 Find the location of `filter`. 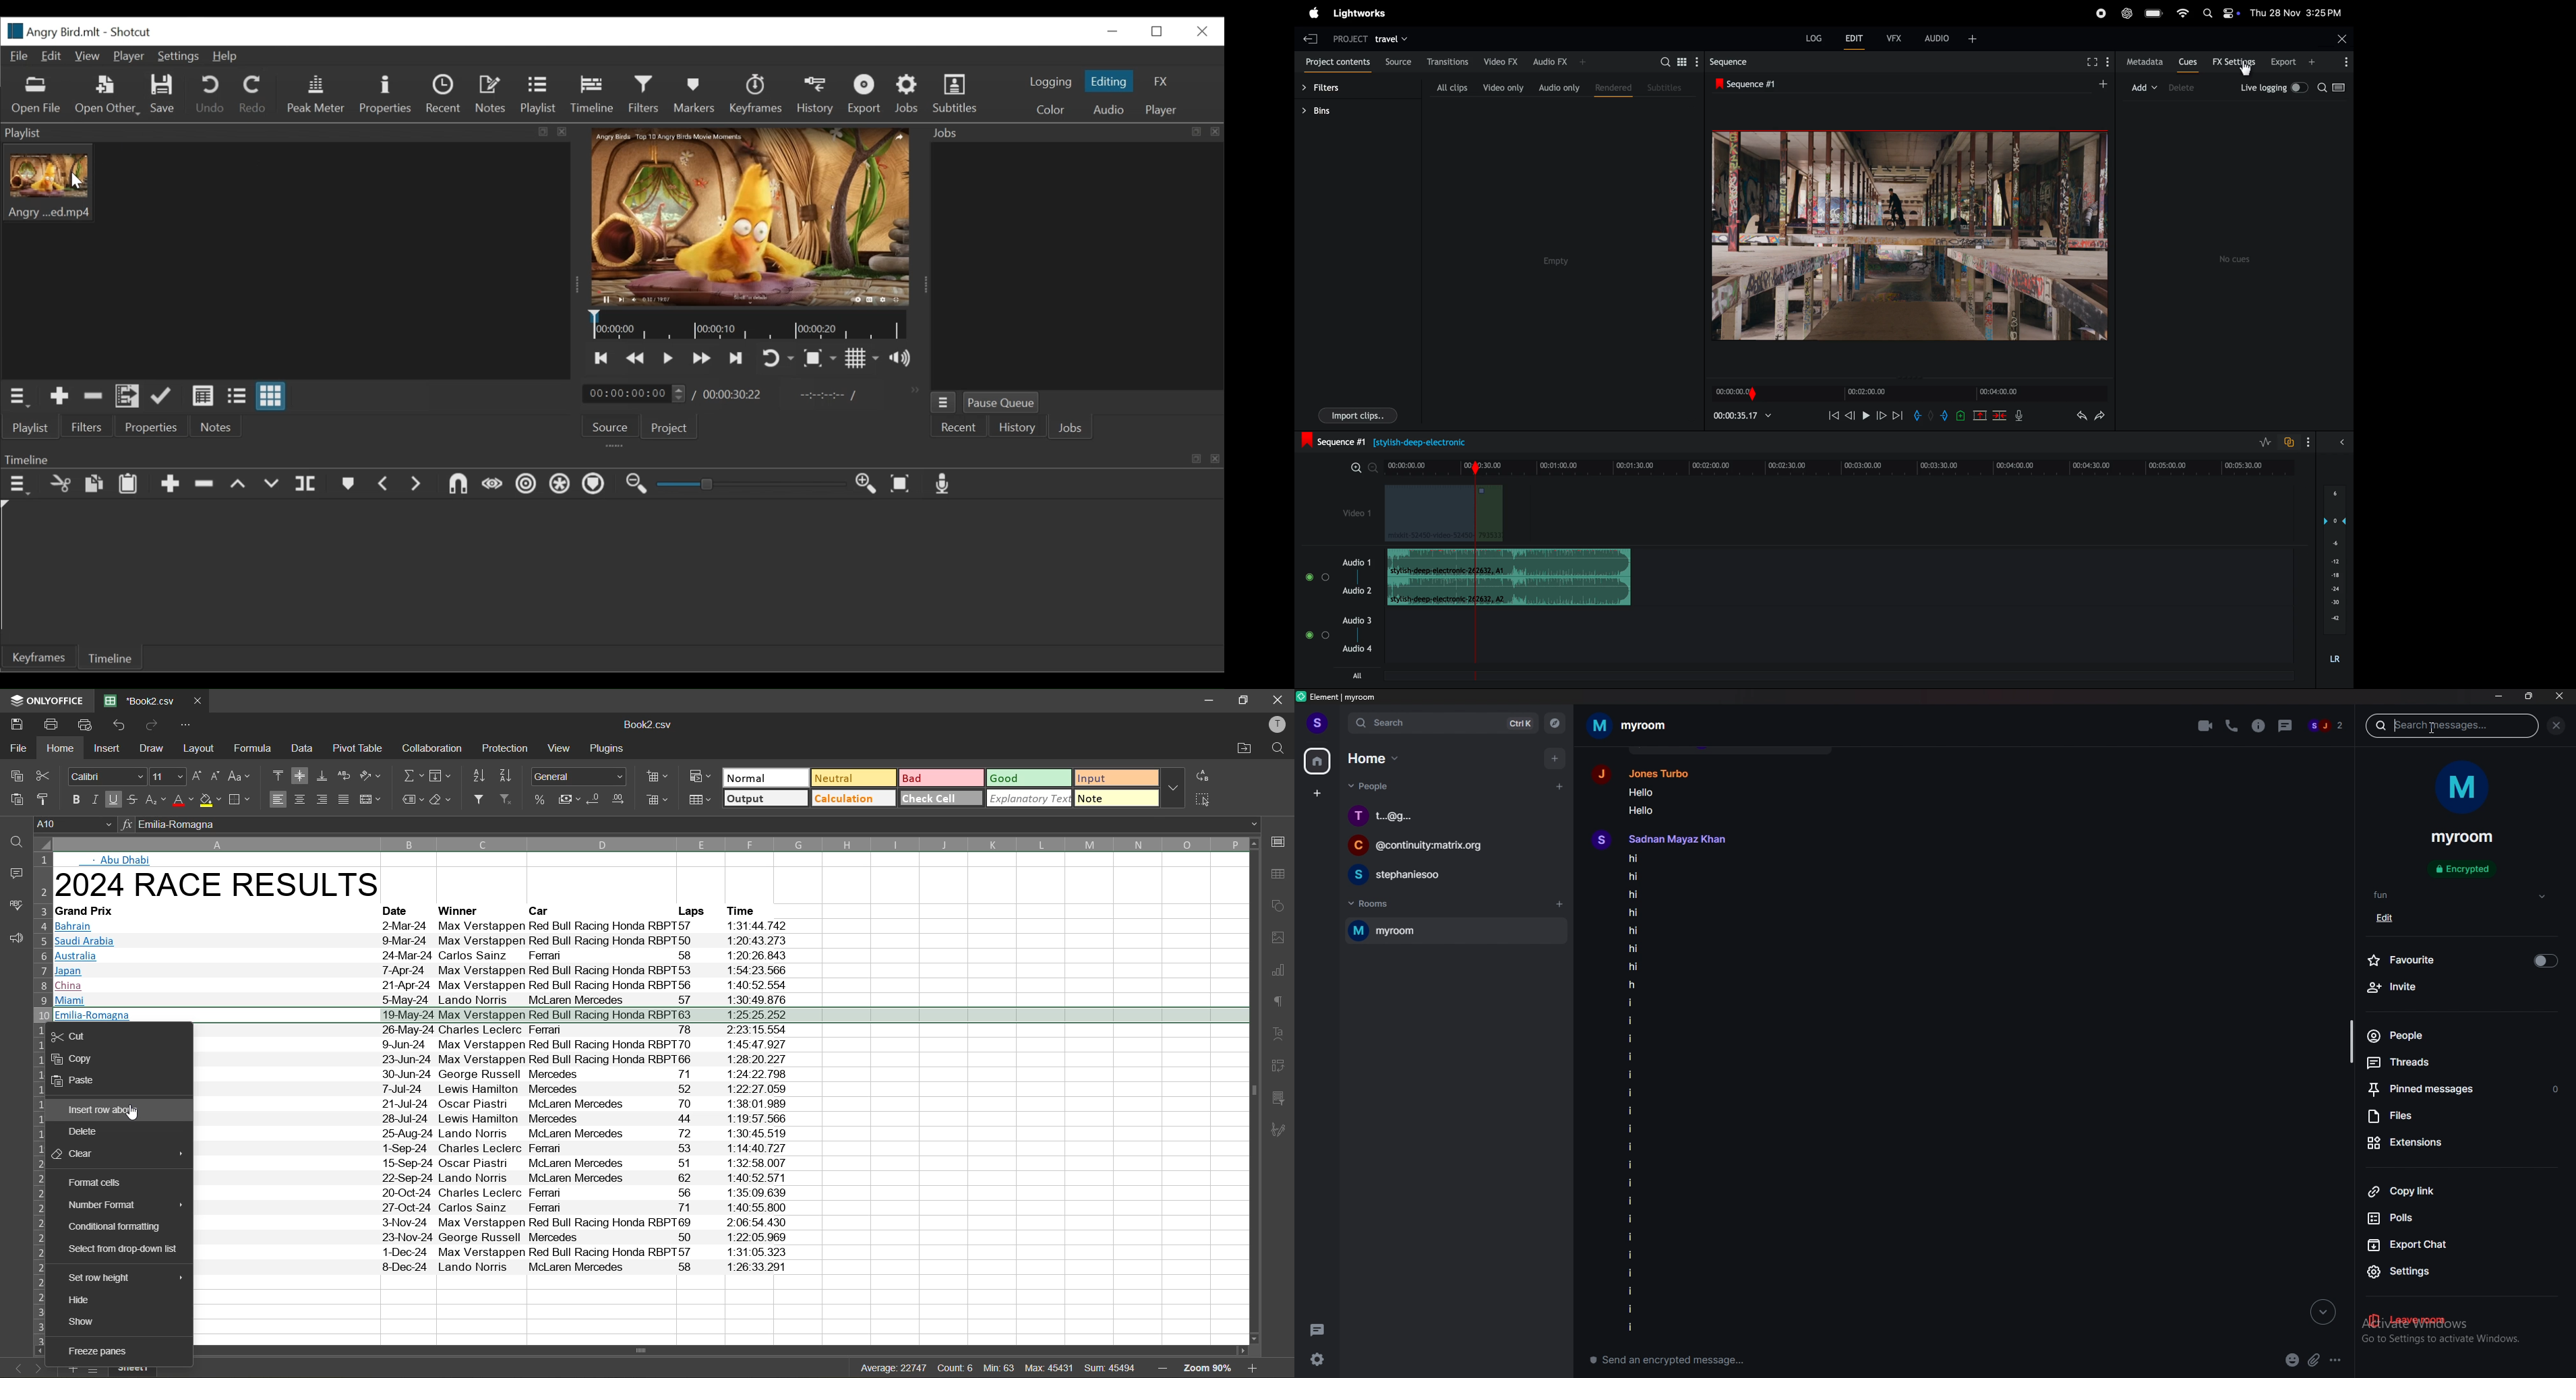

filter is located at coordinates (477, 800).